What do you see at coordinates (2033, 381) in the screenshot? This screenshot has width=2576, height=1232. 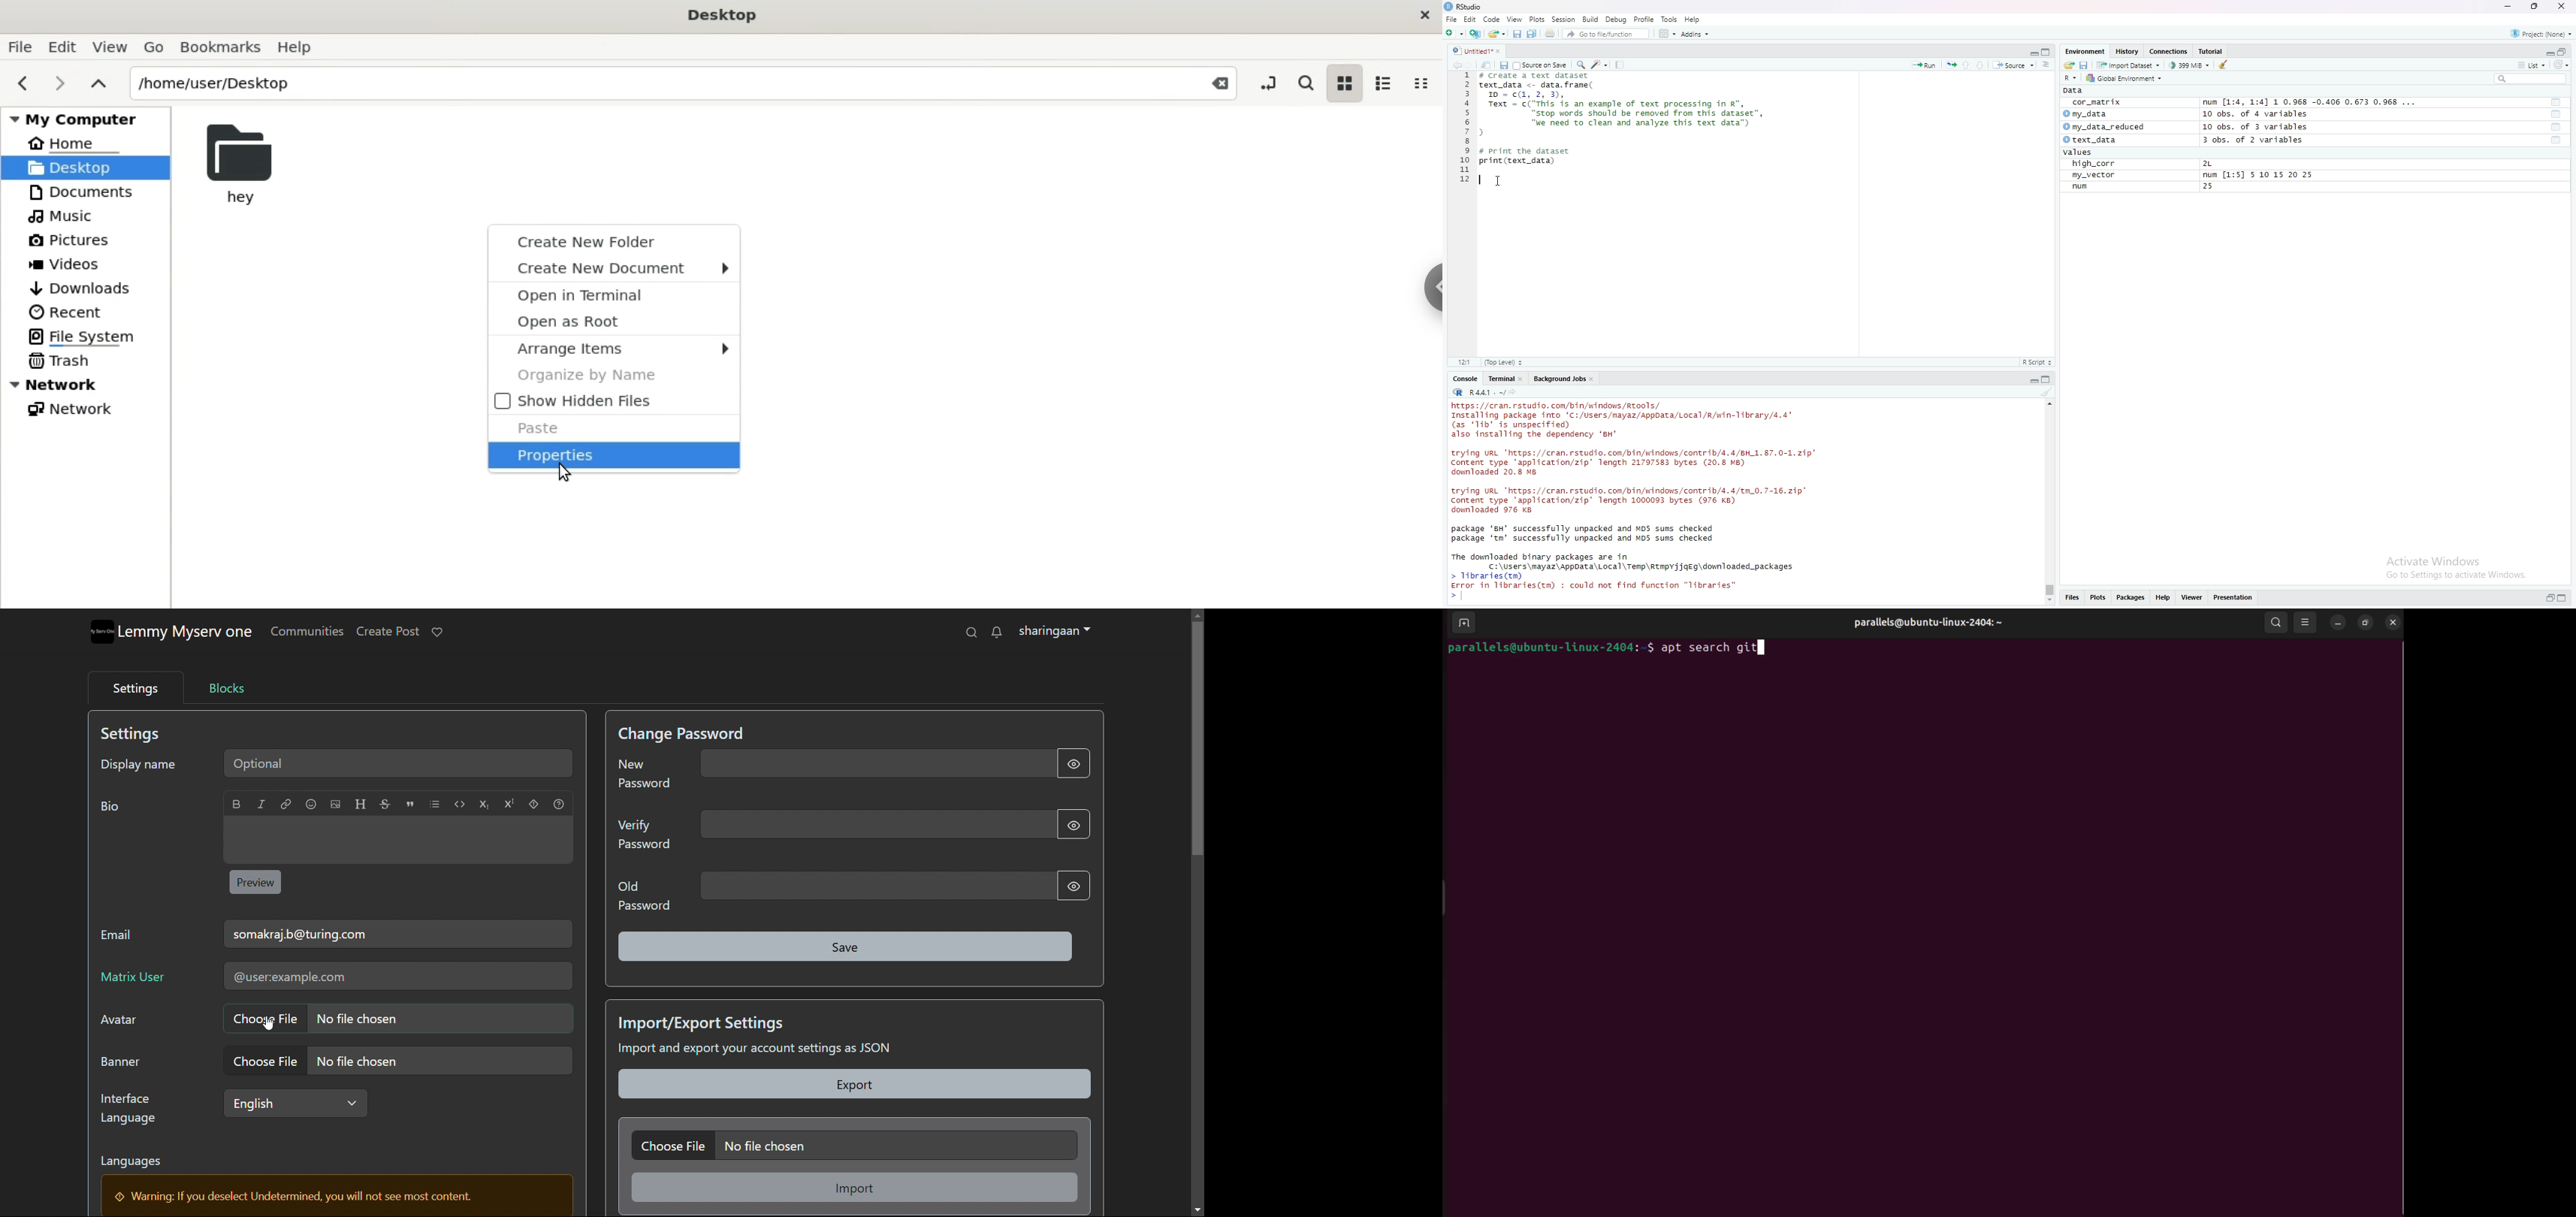 I see `expand` at bounding box center [2033, 381].